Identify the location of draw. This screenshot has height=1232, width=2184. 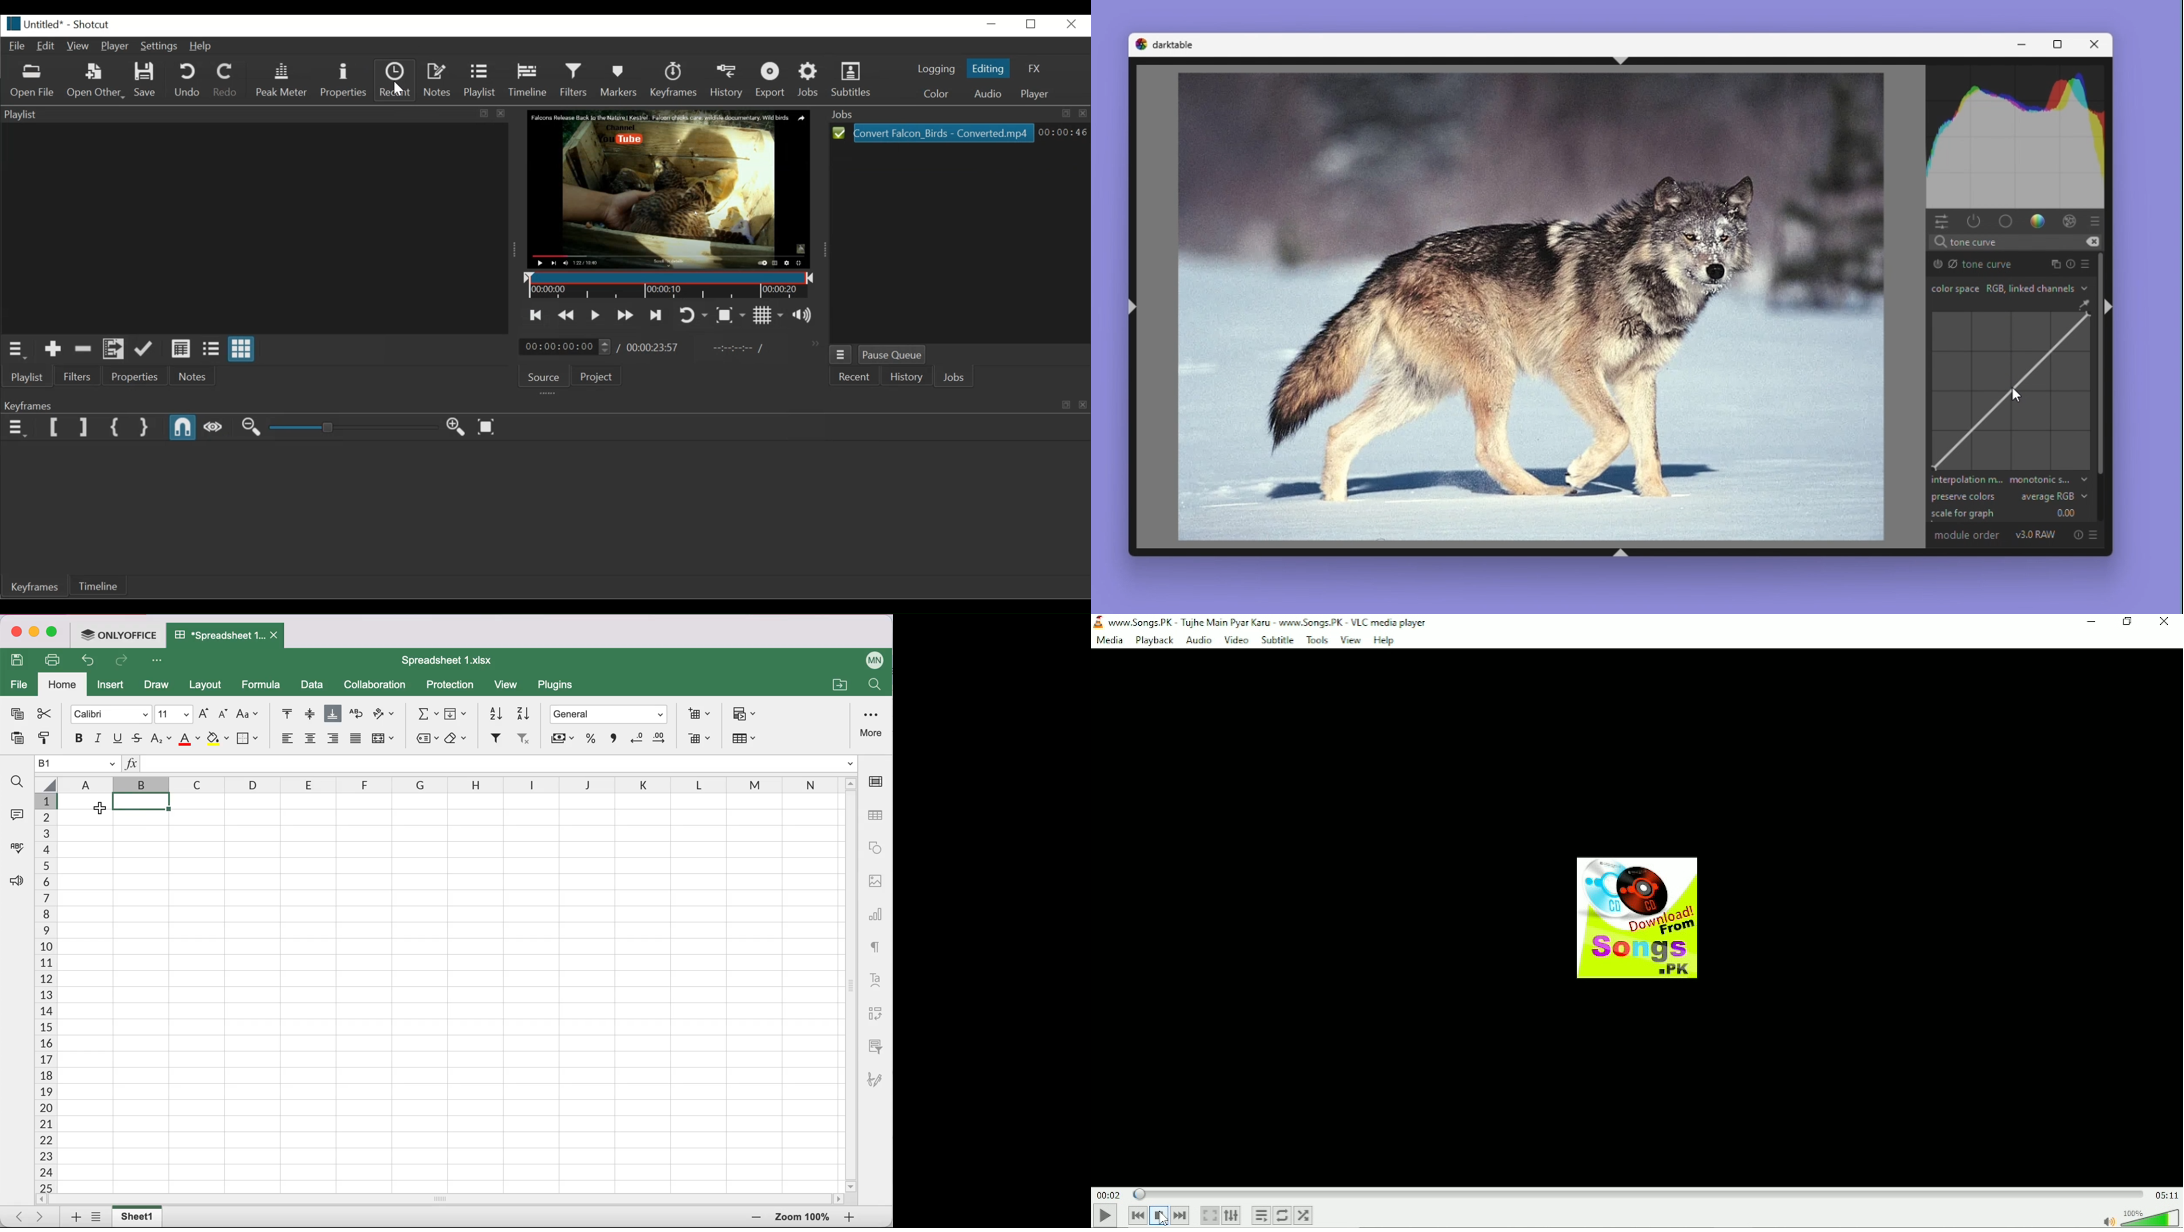
(156, 686).